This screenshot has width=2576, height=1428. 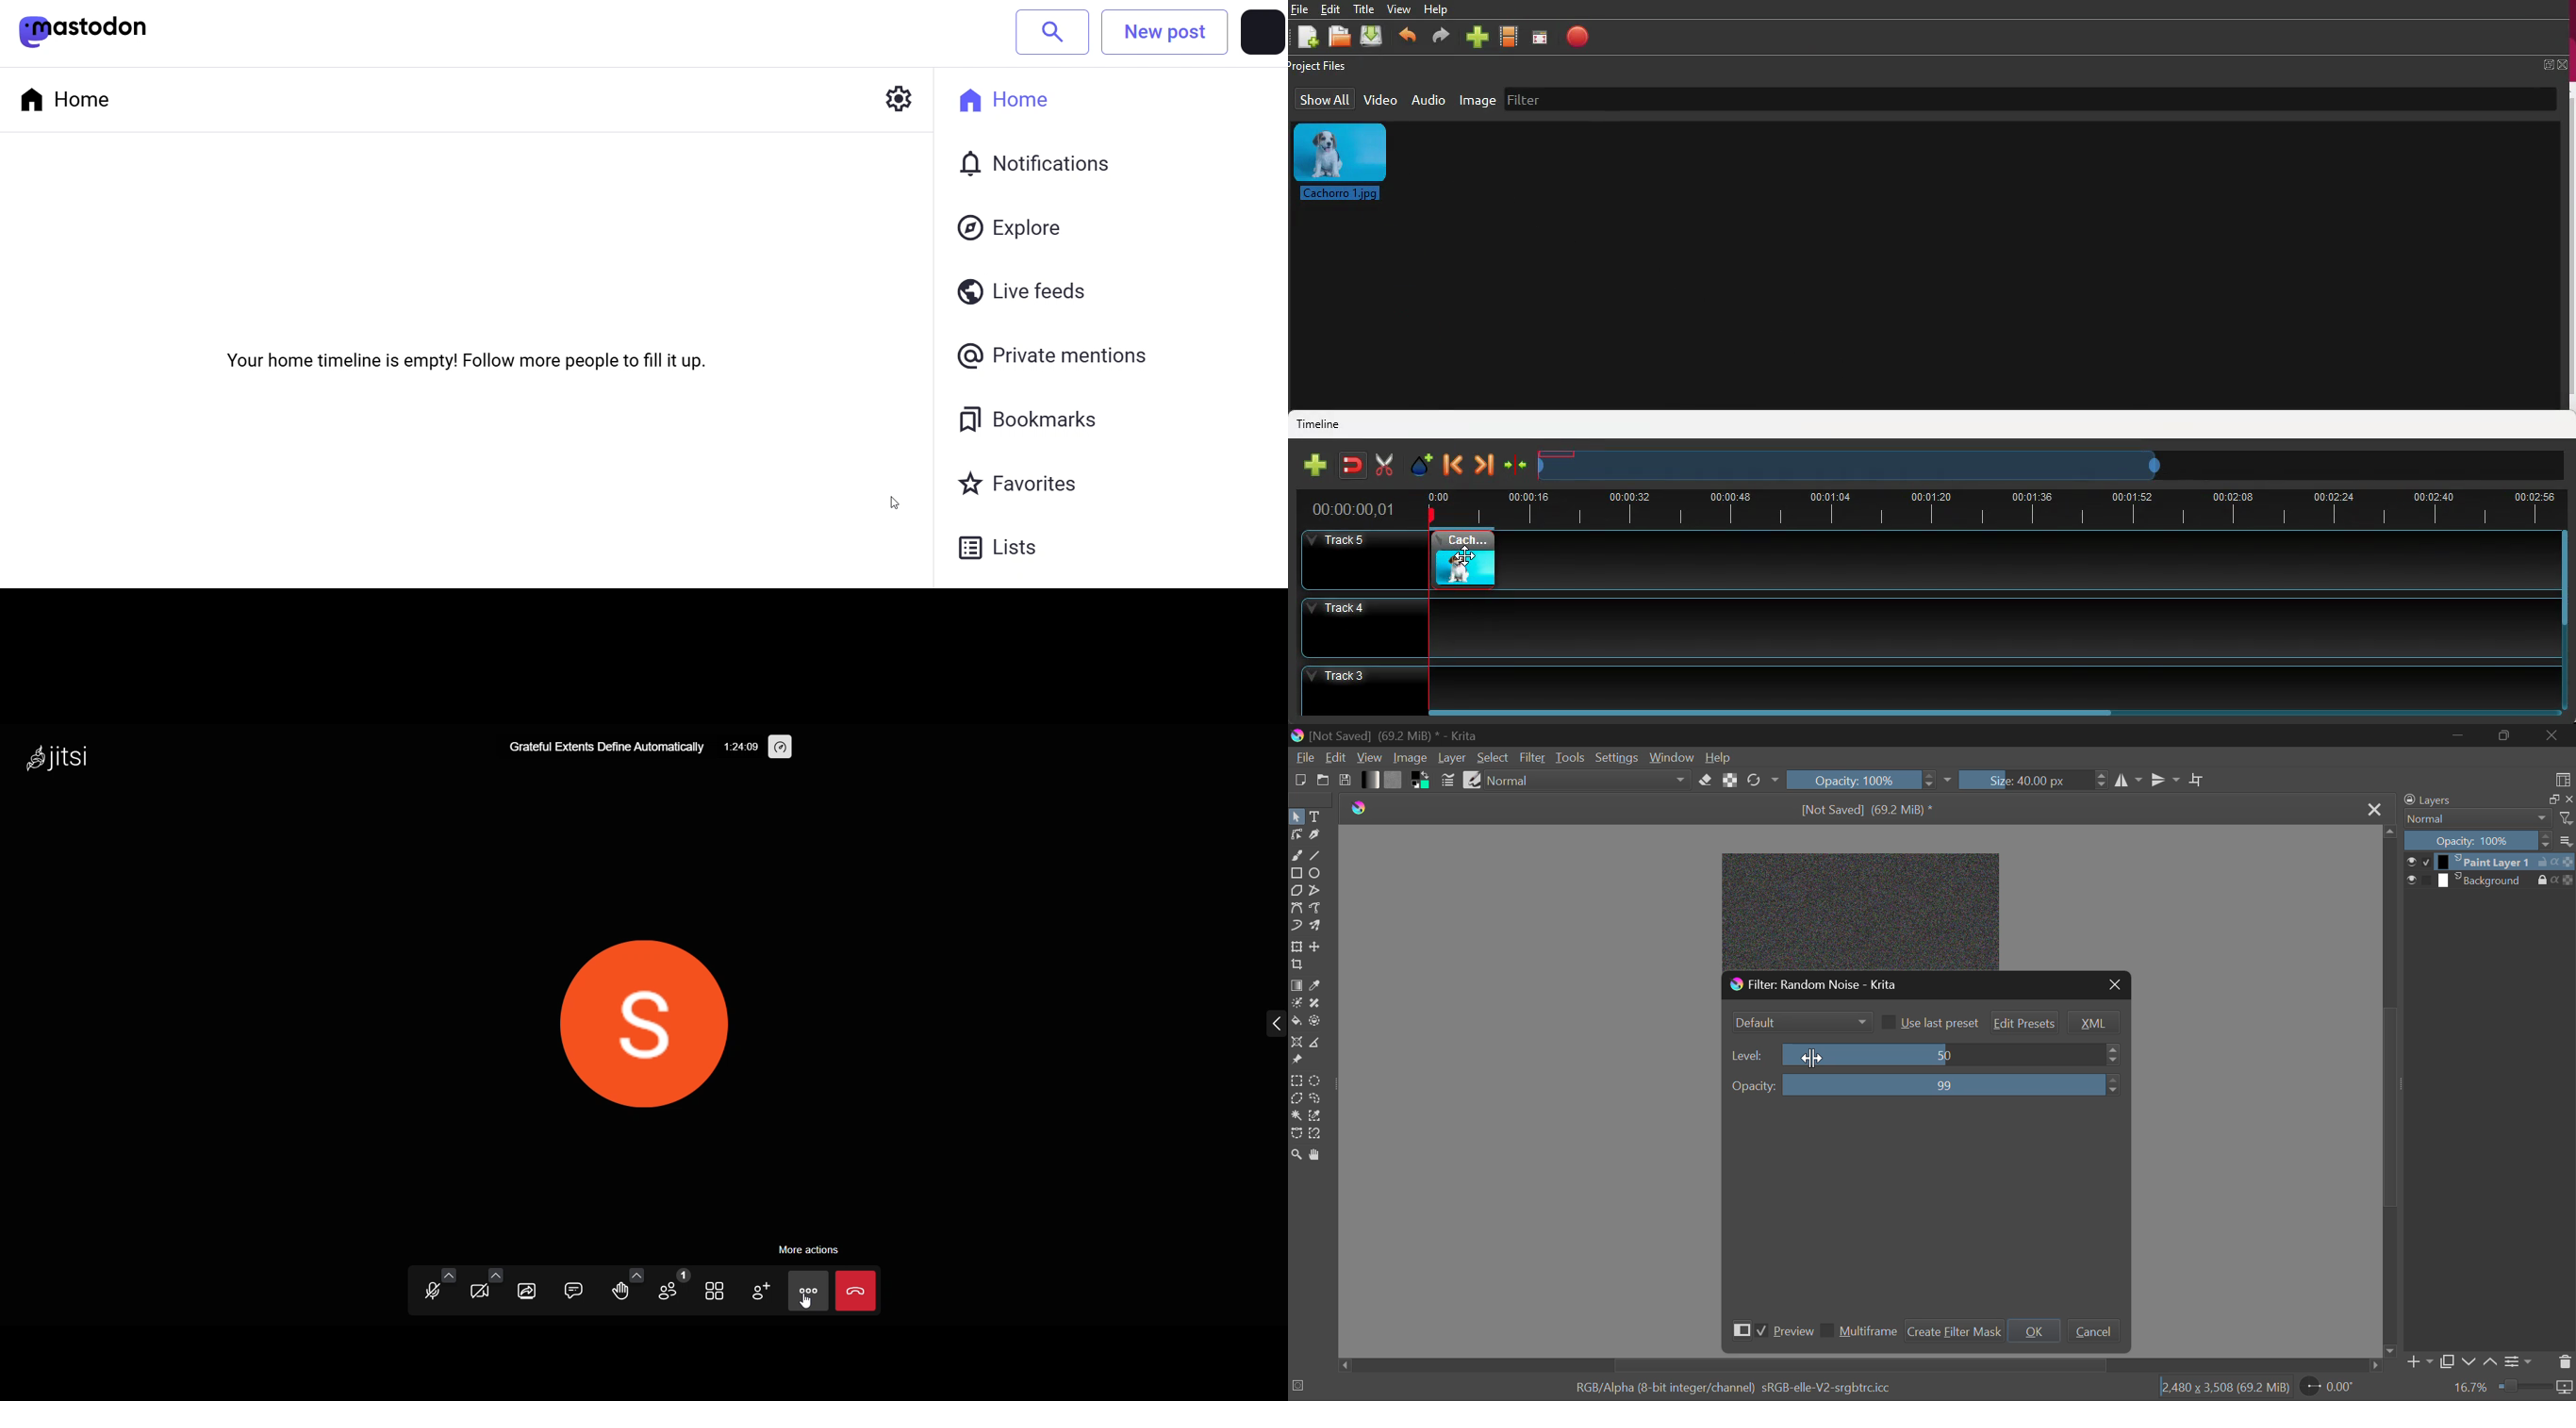 What do you see at coordinates (447, 1275) in the screenshot?
I see `audio setting` at bounding box center [447, 1275].